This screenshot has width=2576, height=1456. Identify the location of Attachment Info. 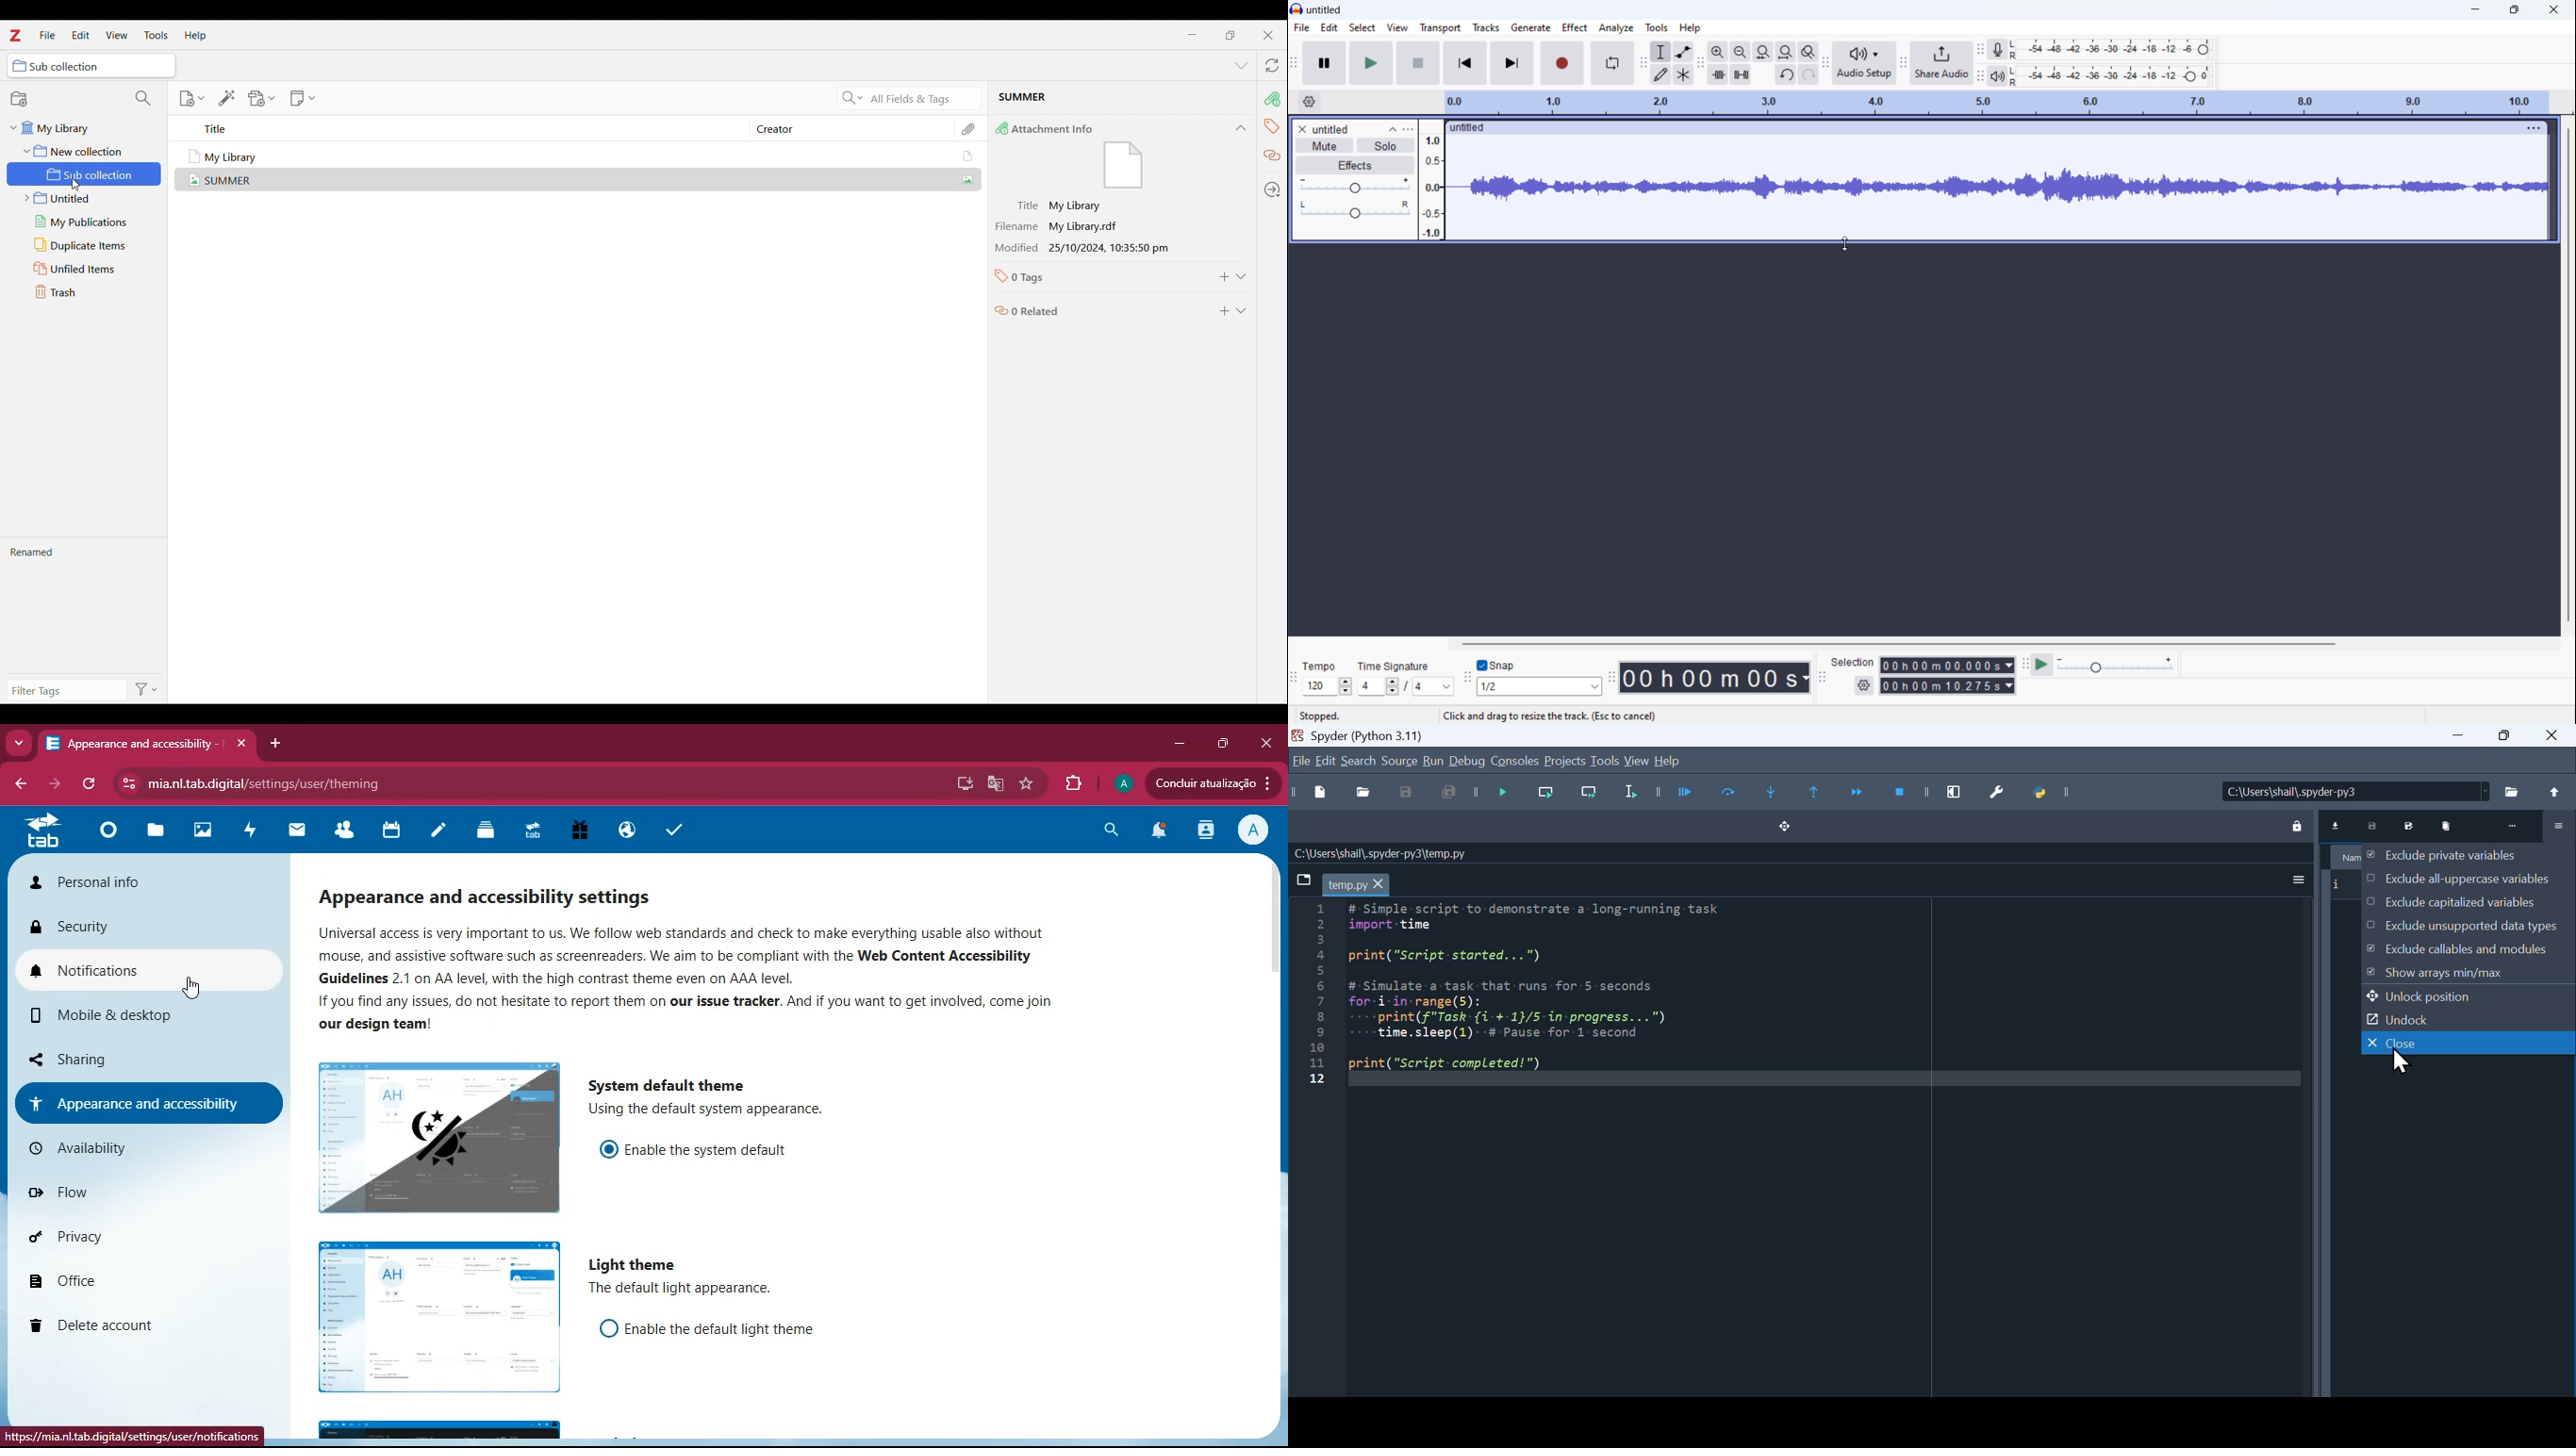
(1106, 156).